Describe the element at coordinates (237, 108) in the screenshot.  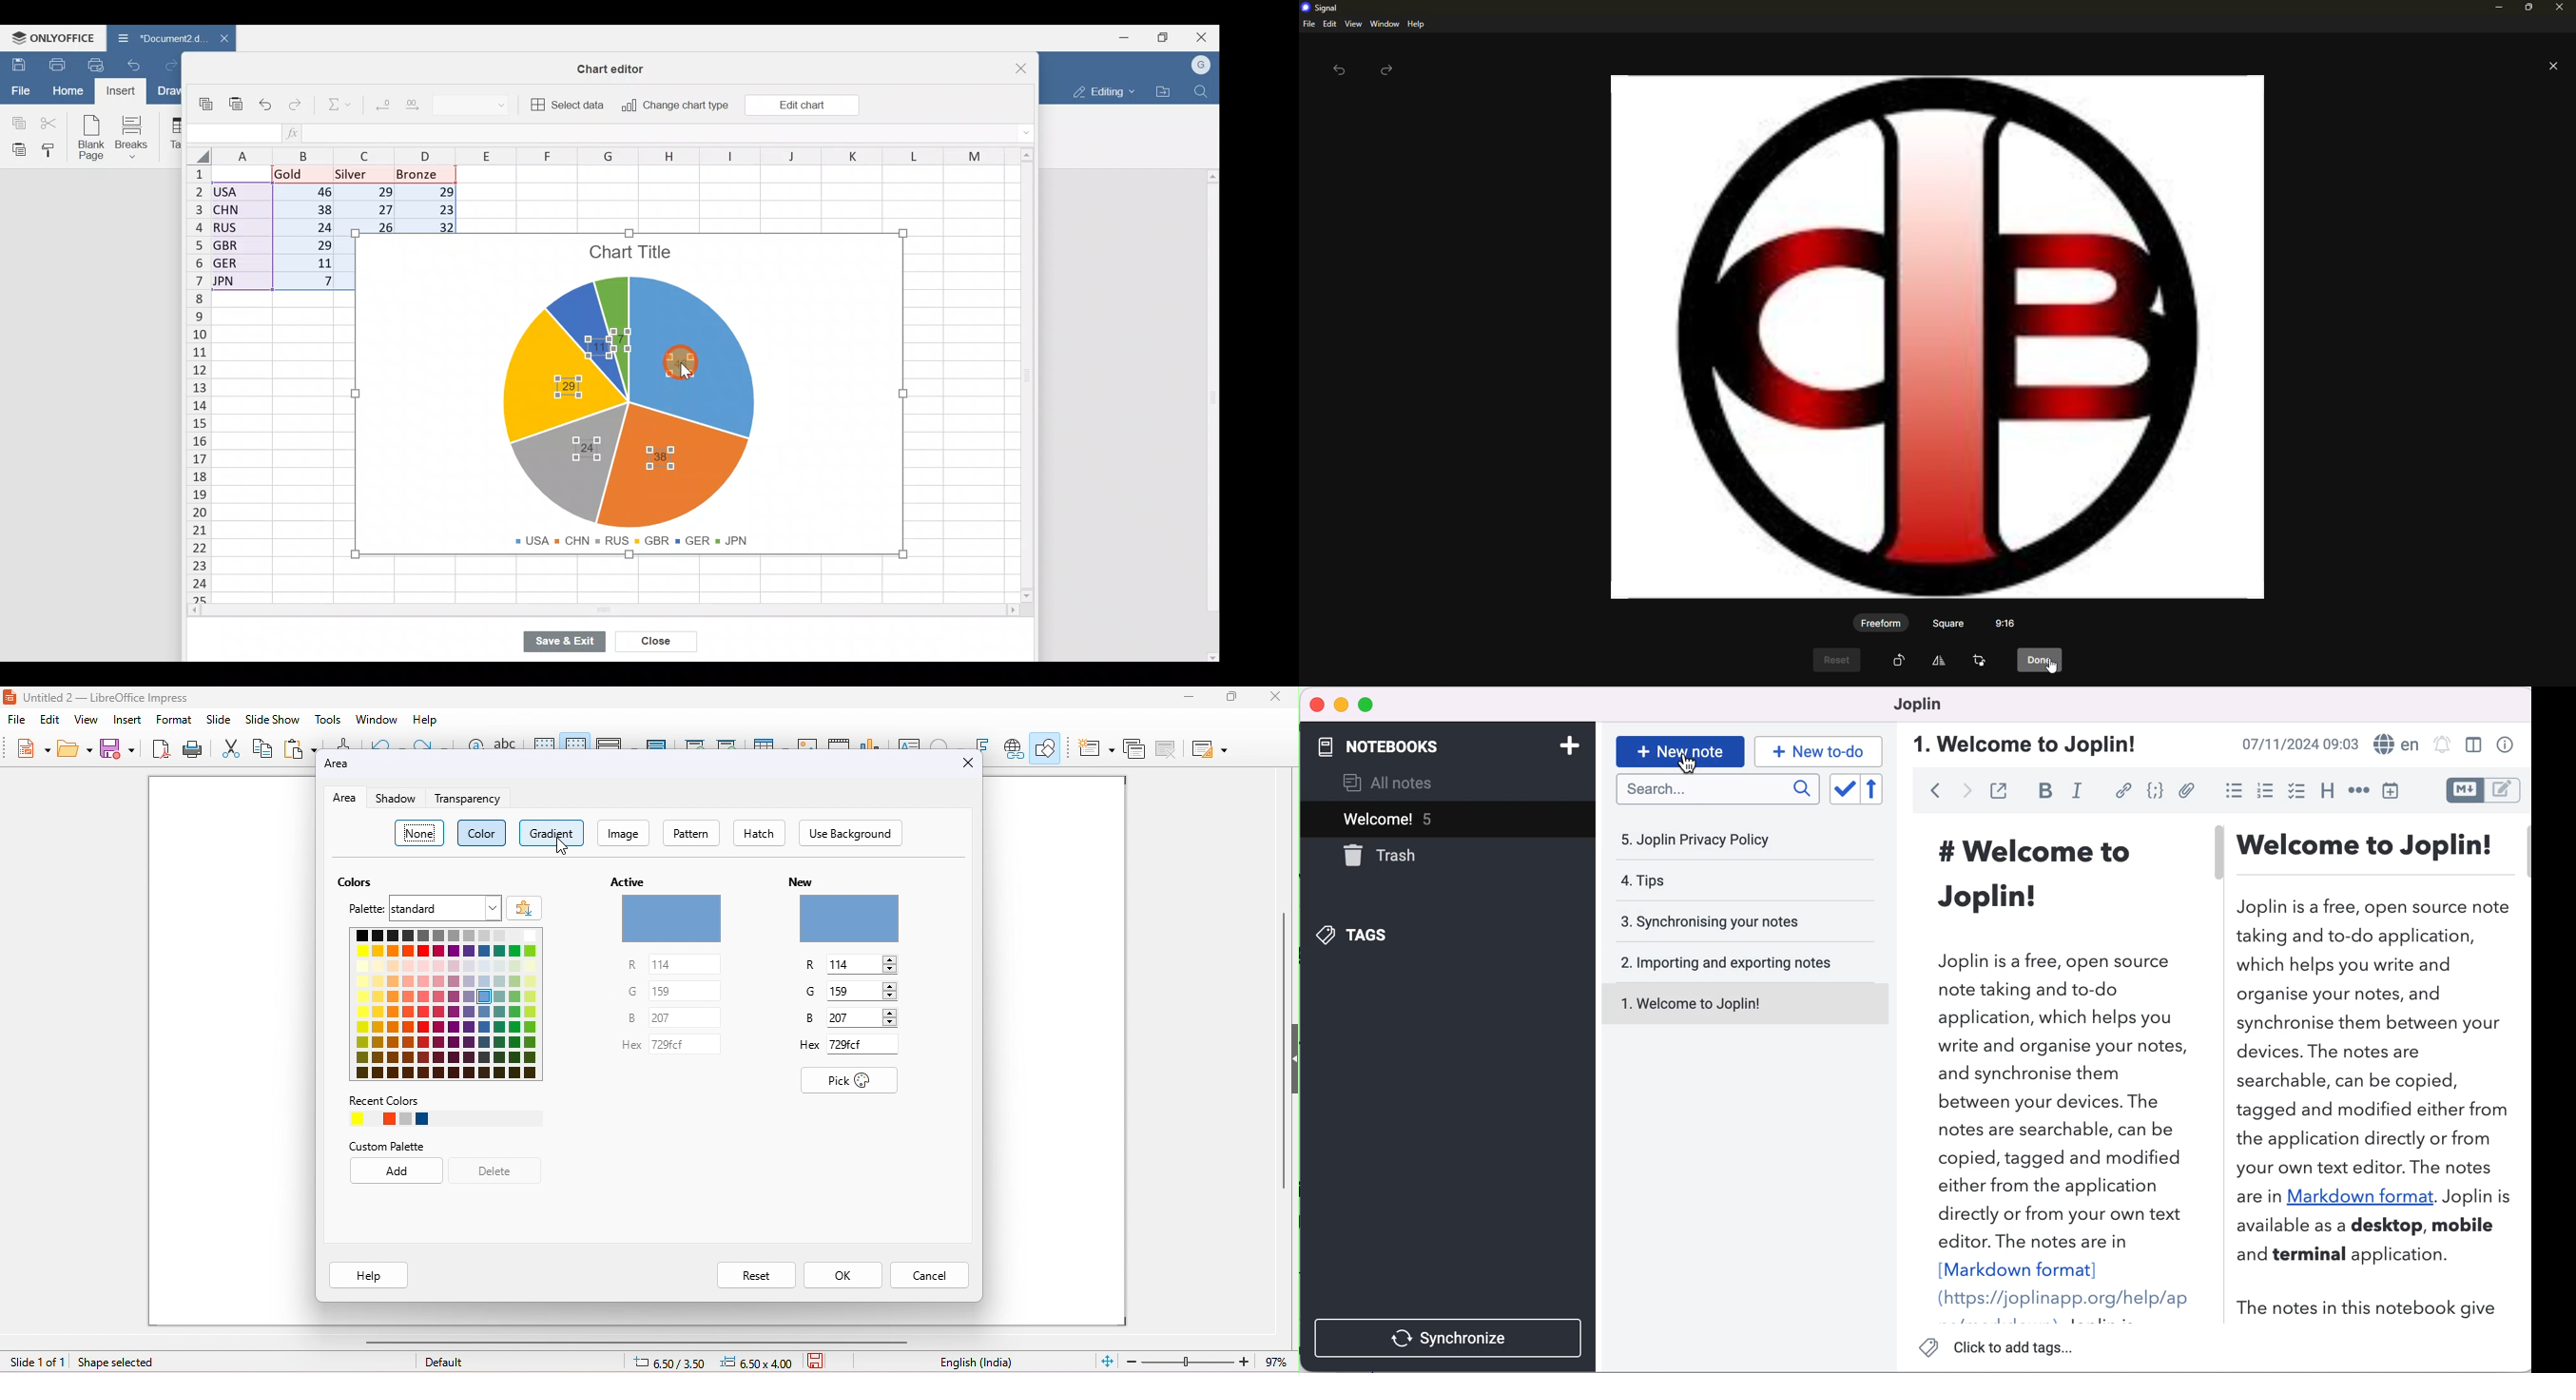
I see `Paste` at that location.